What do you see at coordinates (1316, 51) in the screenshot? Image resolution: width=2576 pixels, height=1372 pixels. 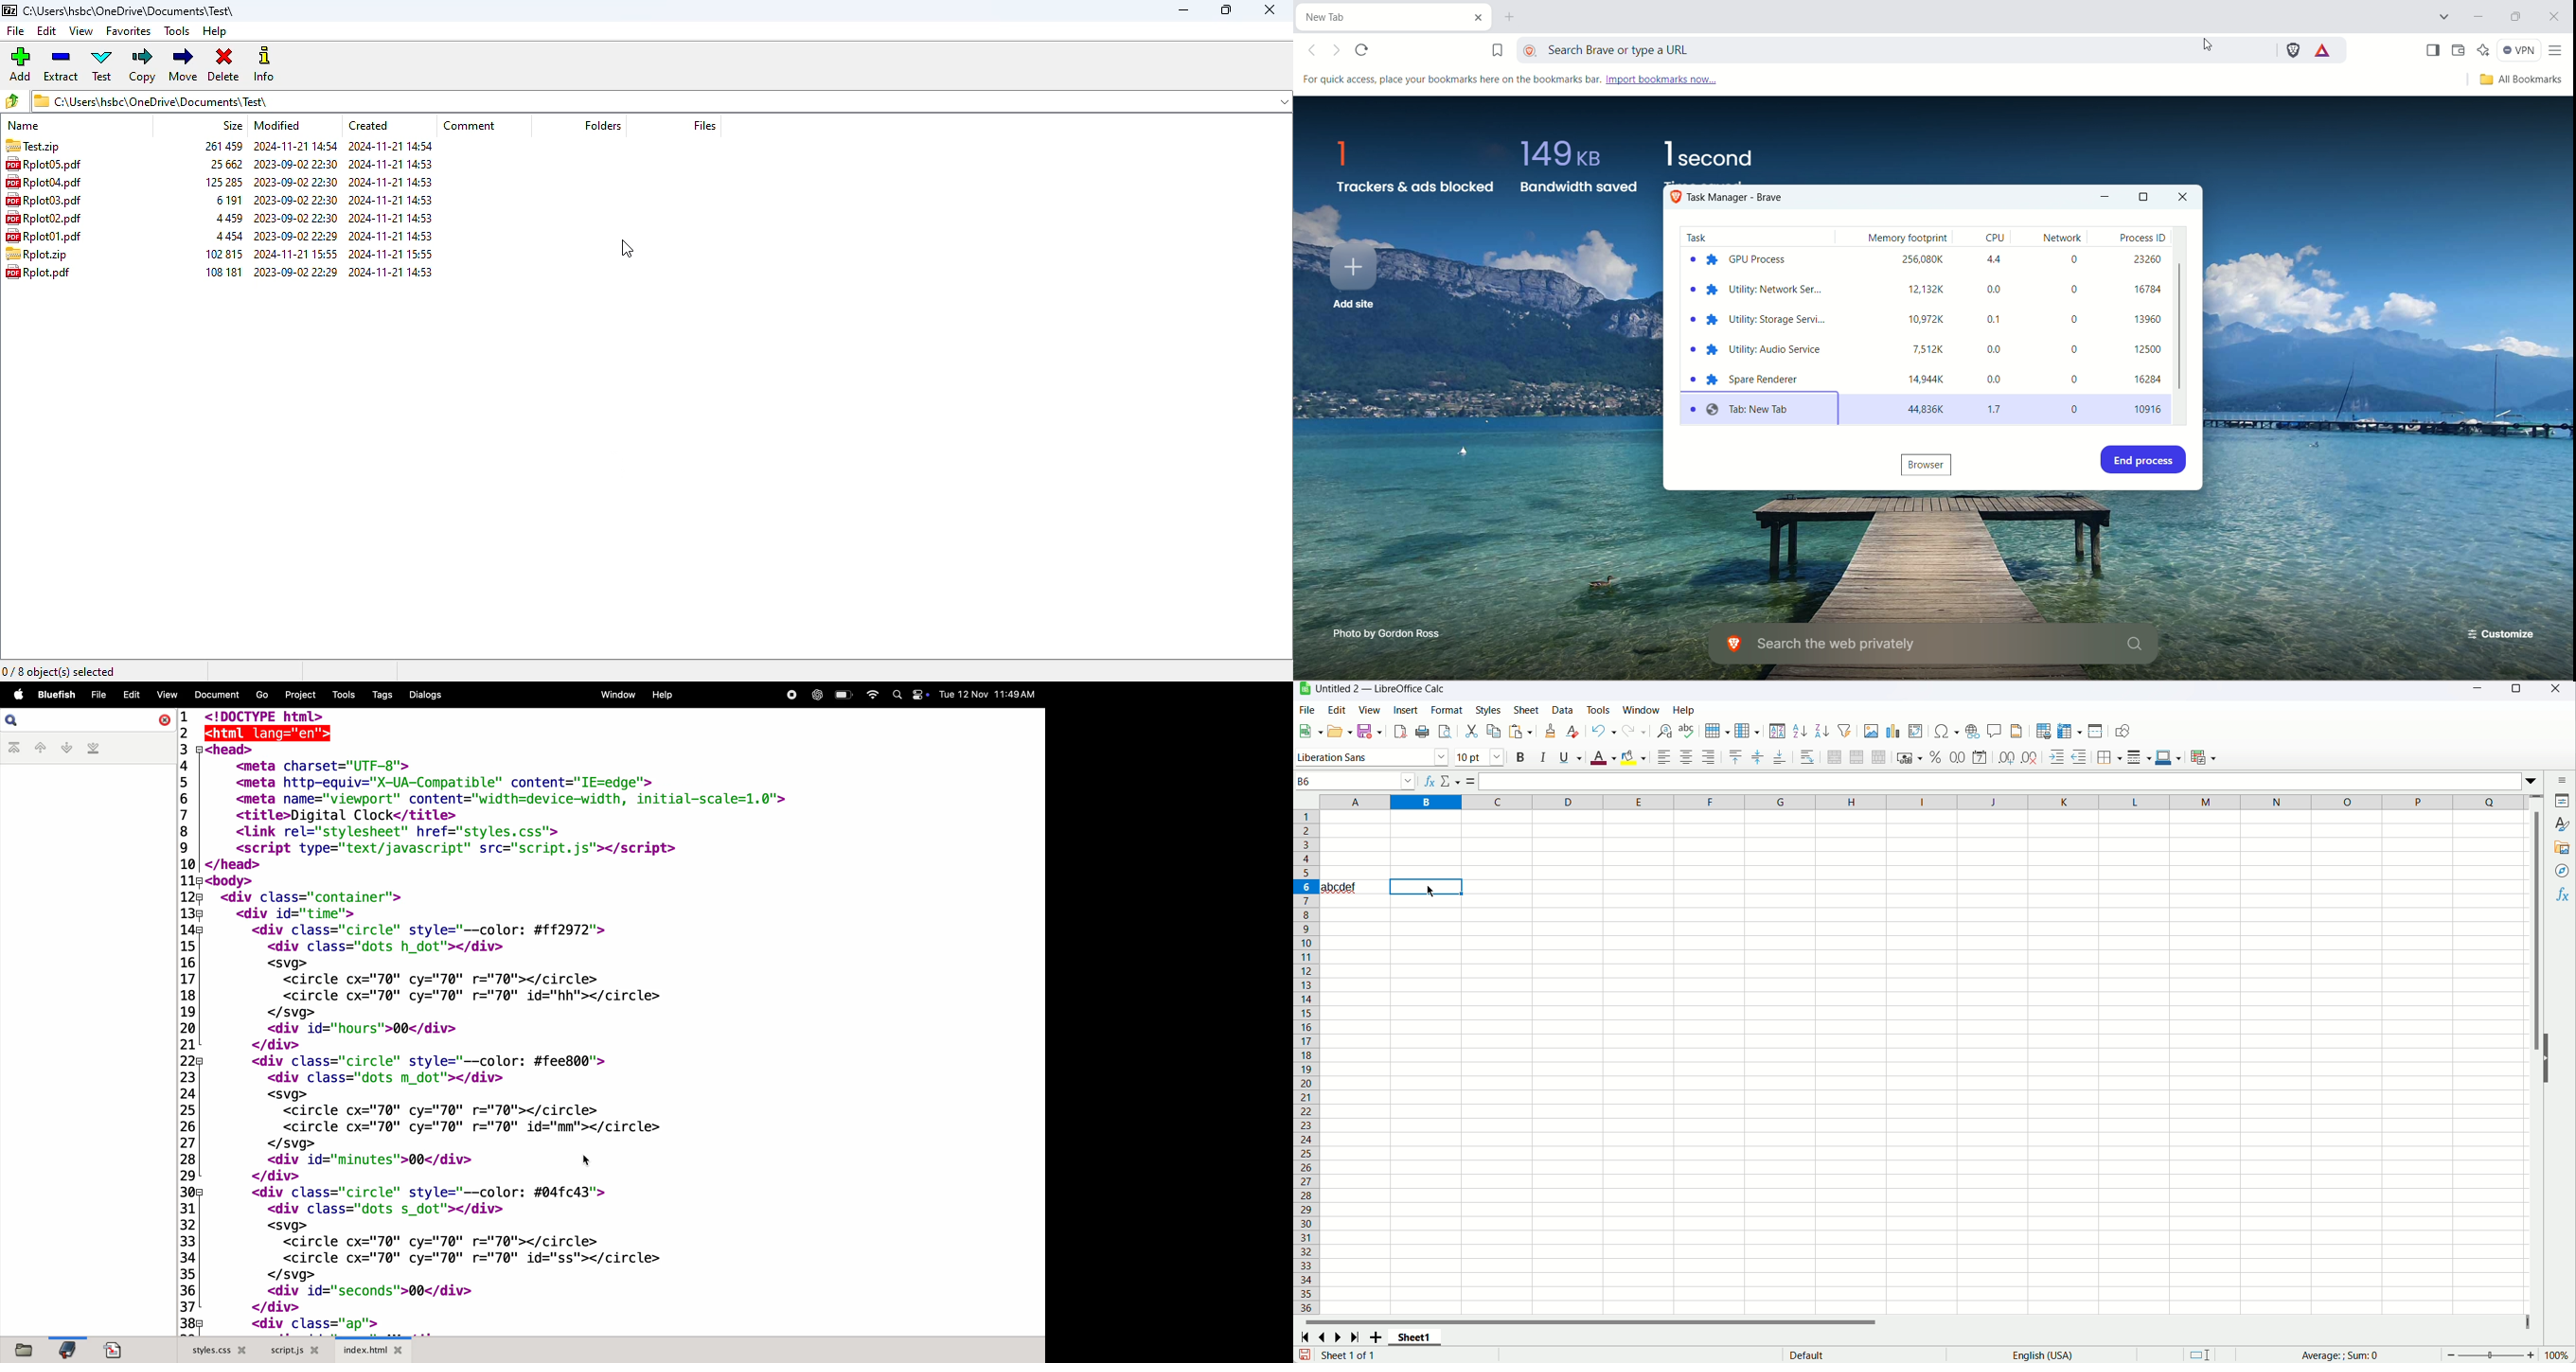 I see `go backward` at bounding box center [1316, 51].